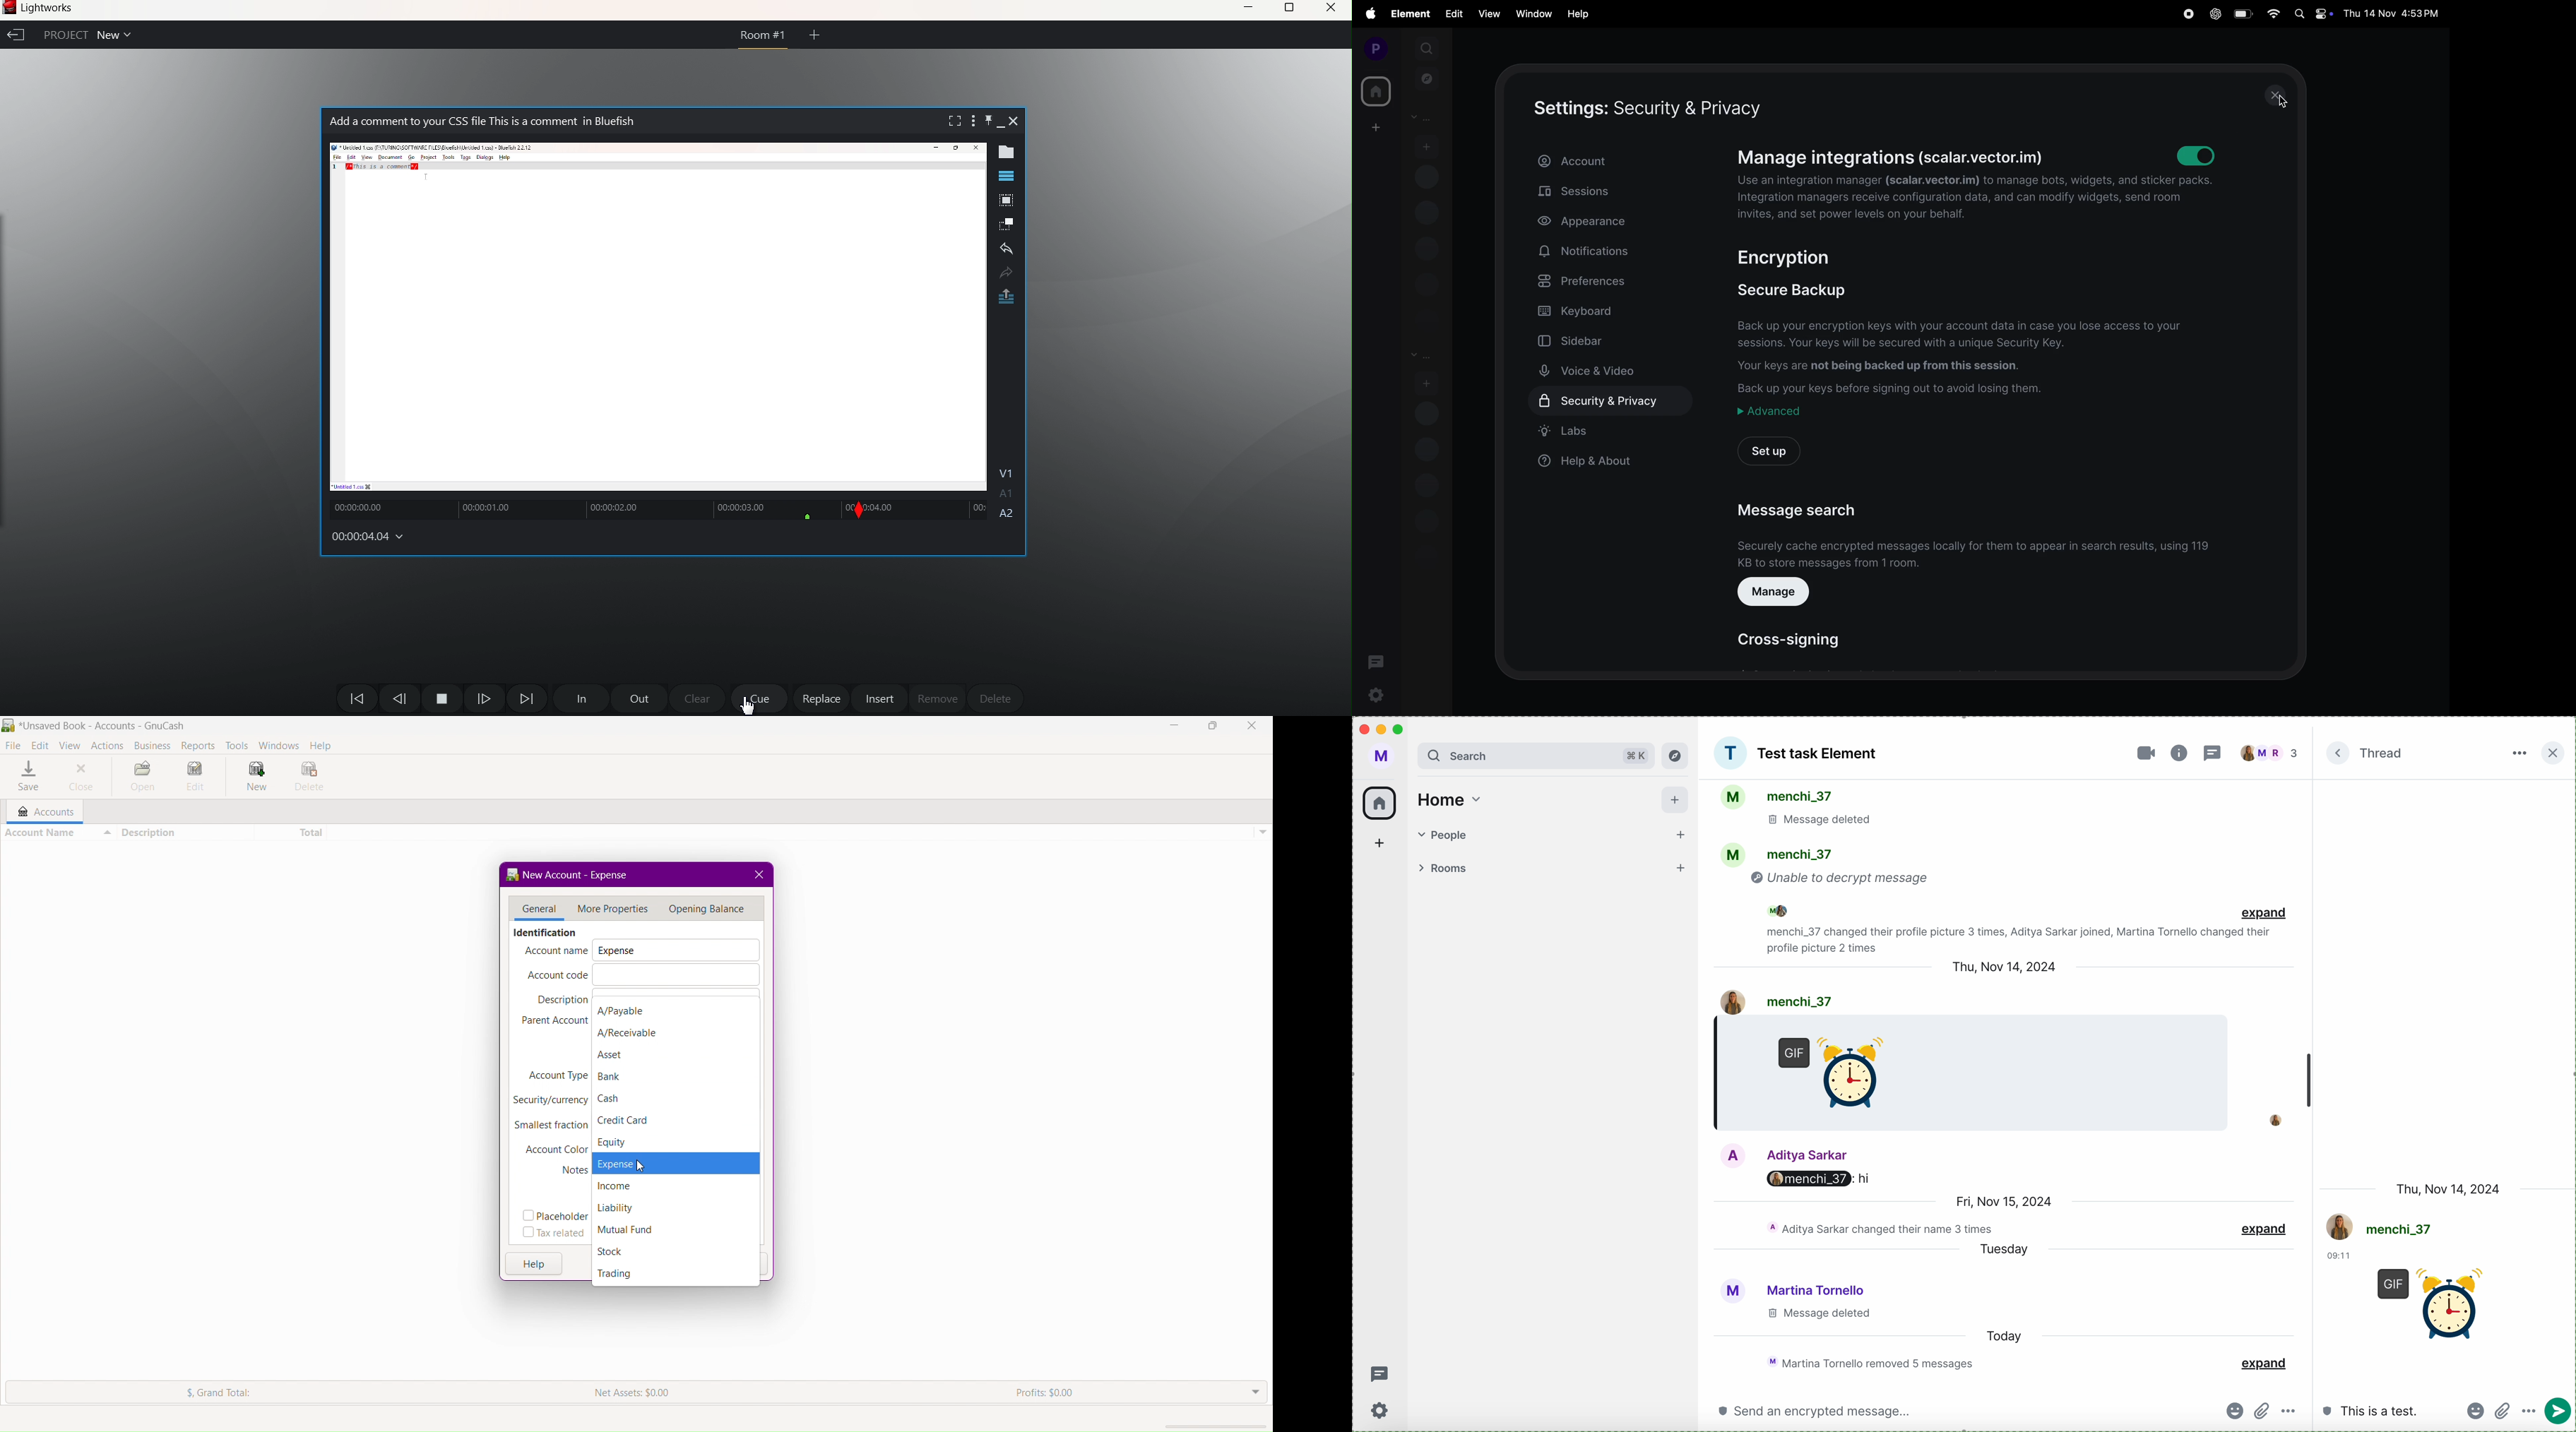 This screenshot has height=1456, width=2576. What do you see at coordinates (611, 1143) in the screenshot?
I see `Equity` at bounding box center [611, 1143].